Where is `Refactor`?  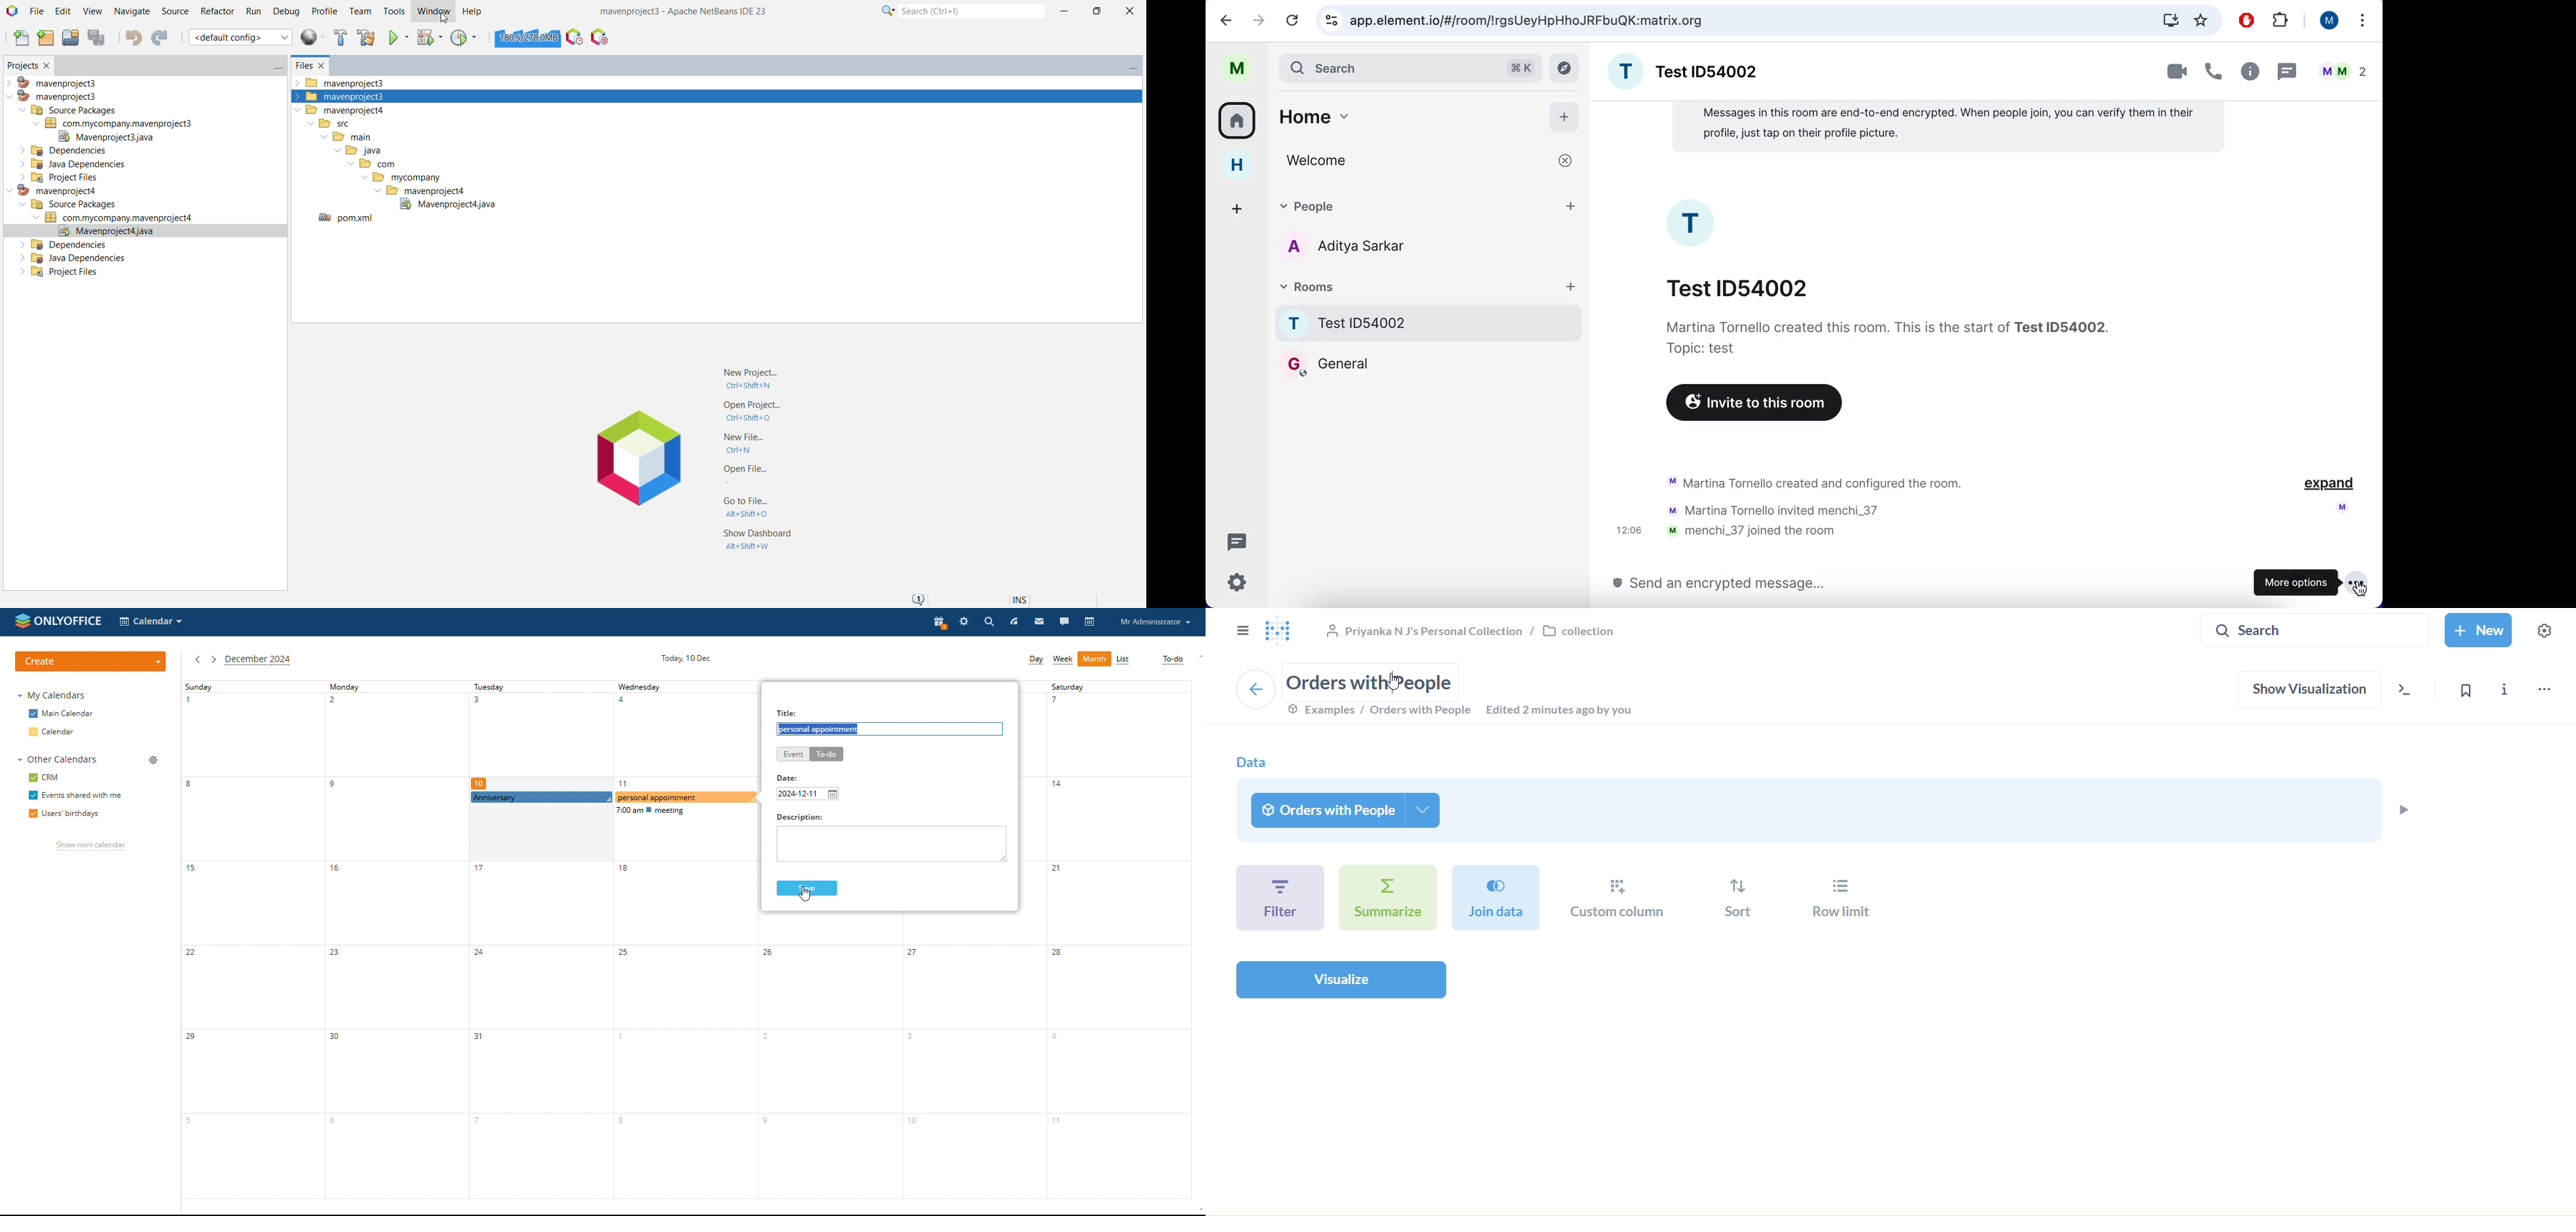
Refactor is located at coordinates (216, 12).